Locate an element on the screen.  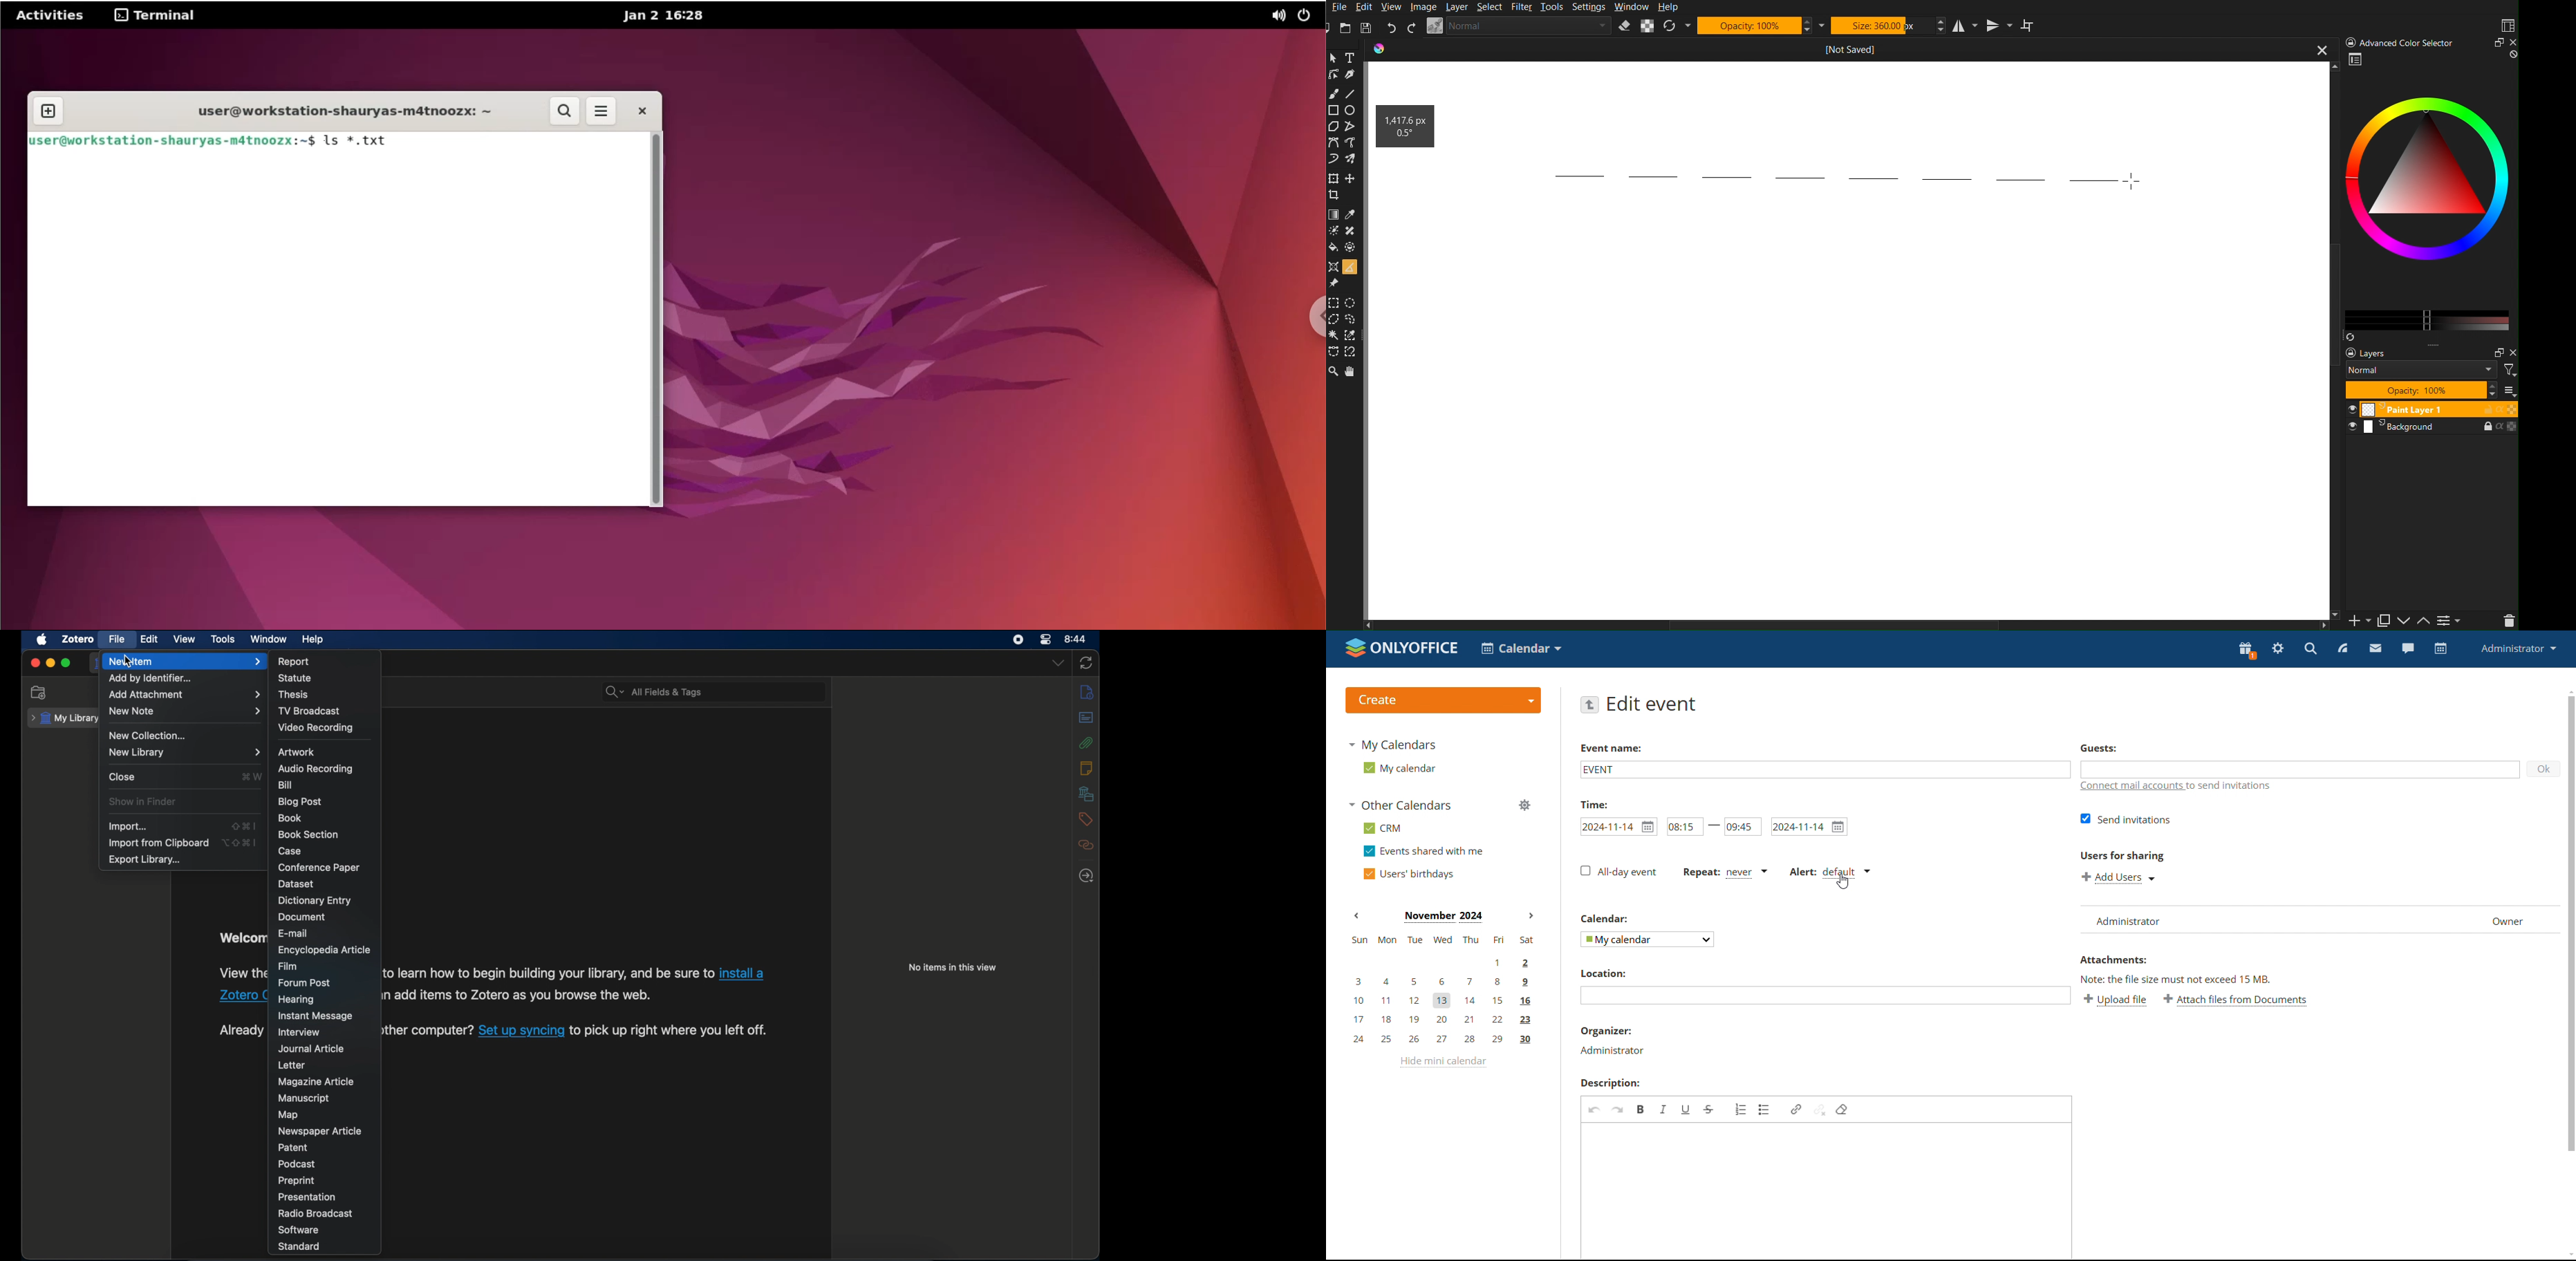
Zotero connector link is located at coordinates (742, 974).